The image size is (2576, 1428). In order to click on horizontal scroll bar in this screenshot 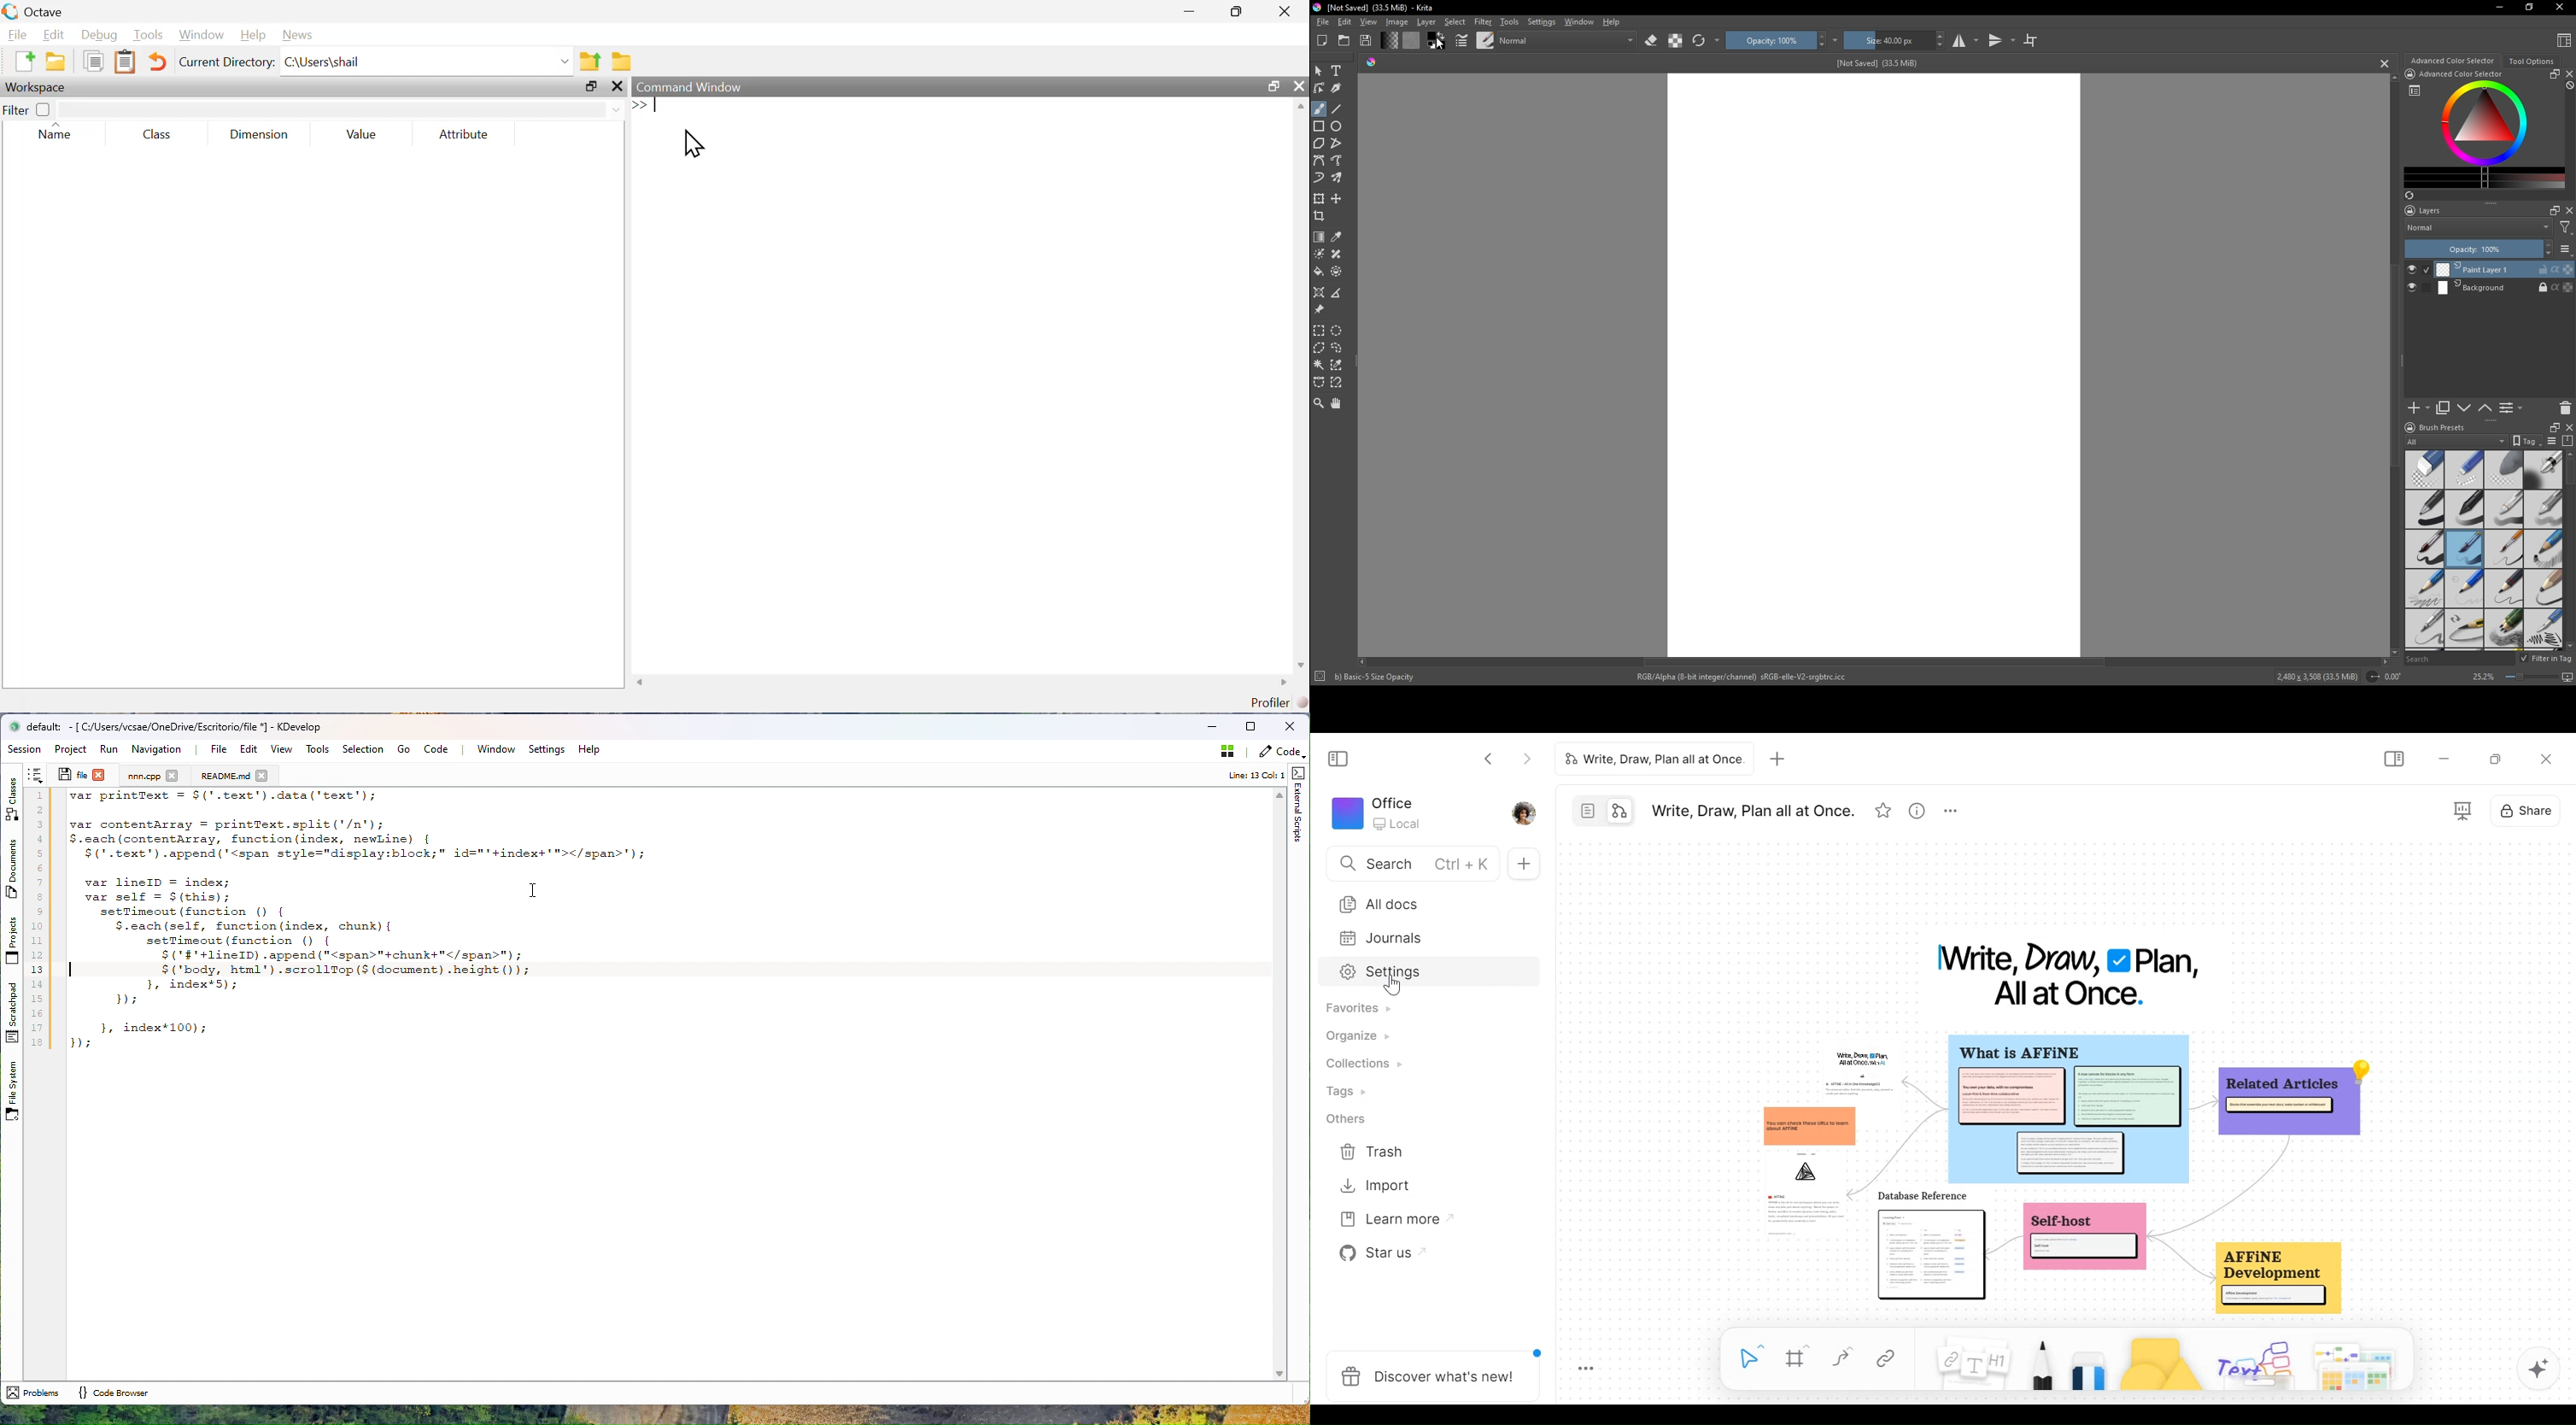, I will do `click(963, 682)`.